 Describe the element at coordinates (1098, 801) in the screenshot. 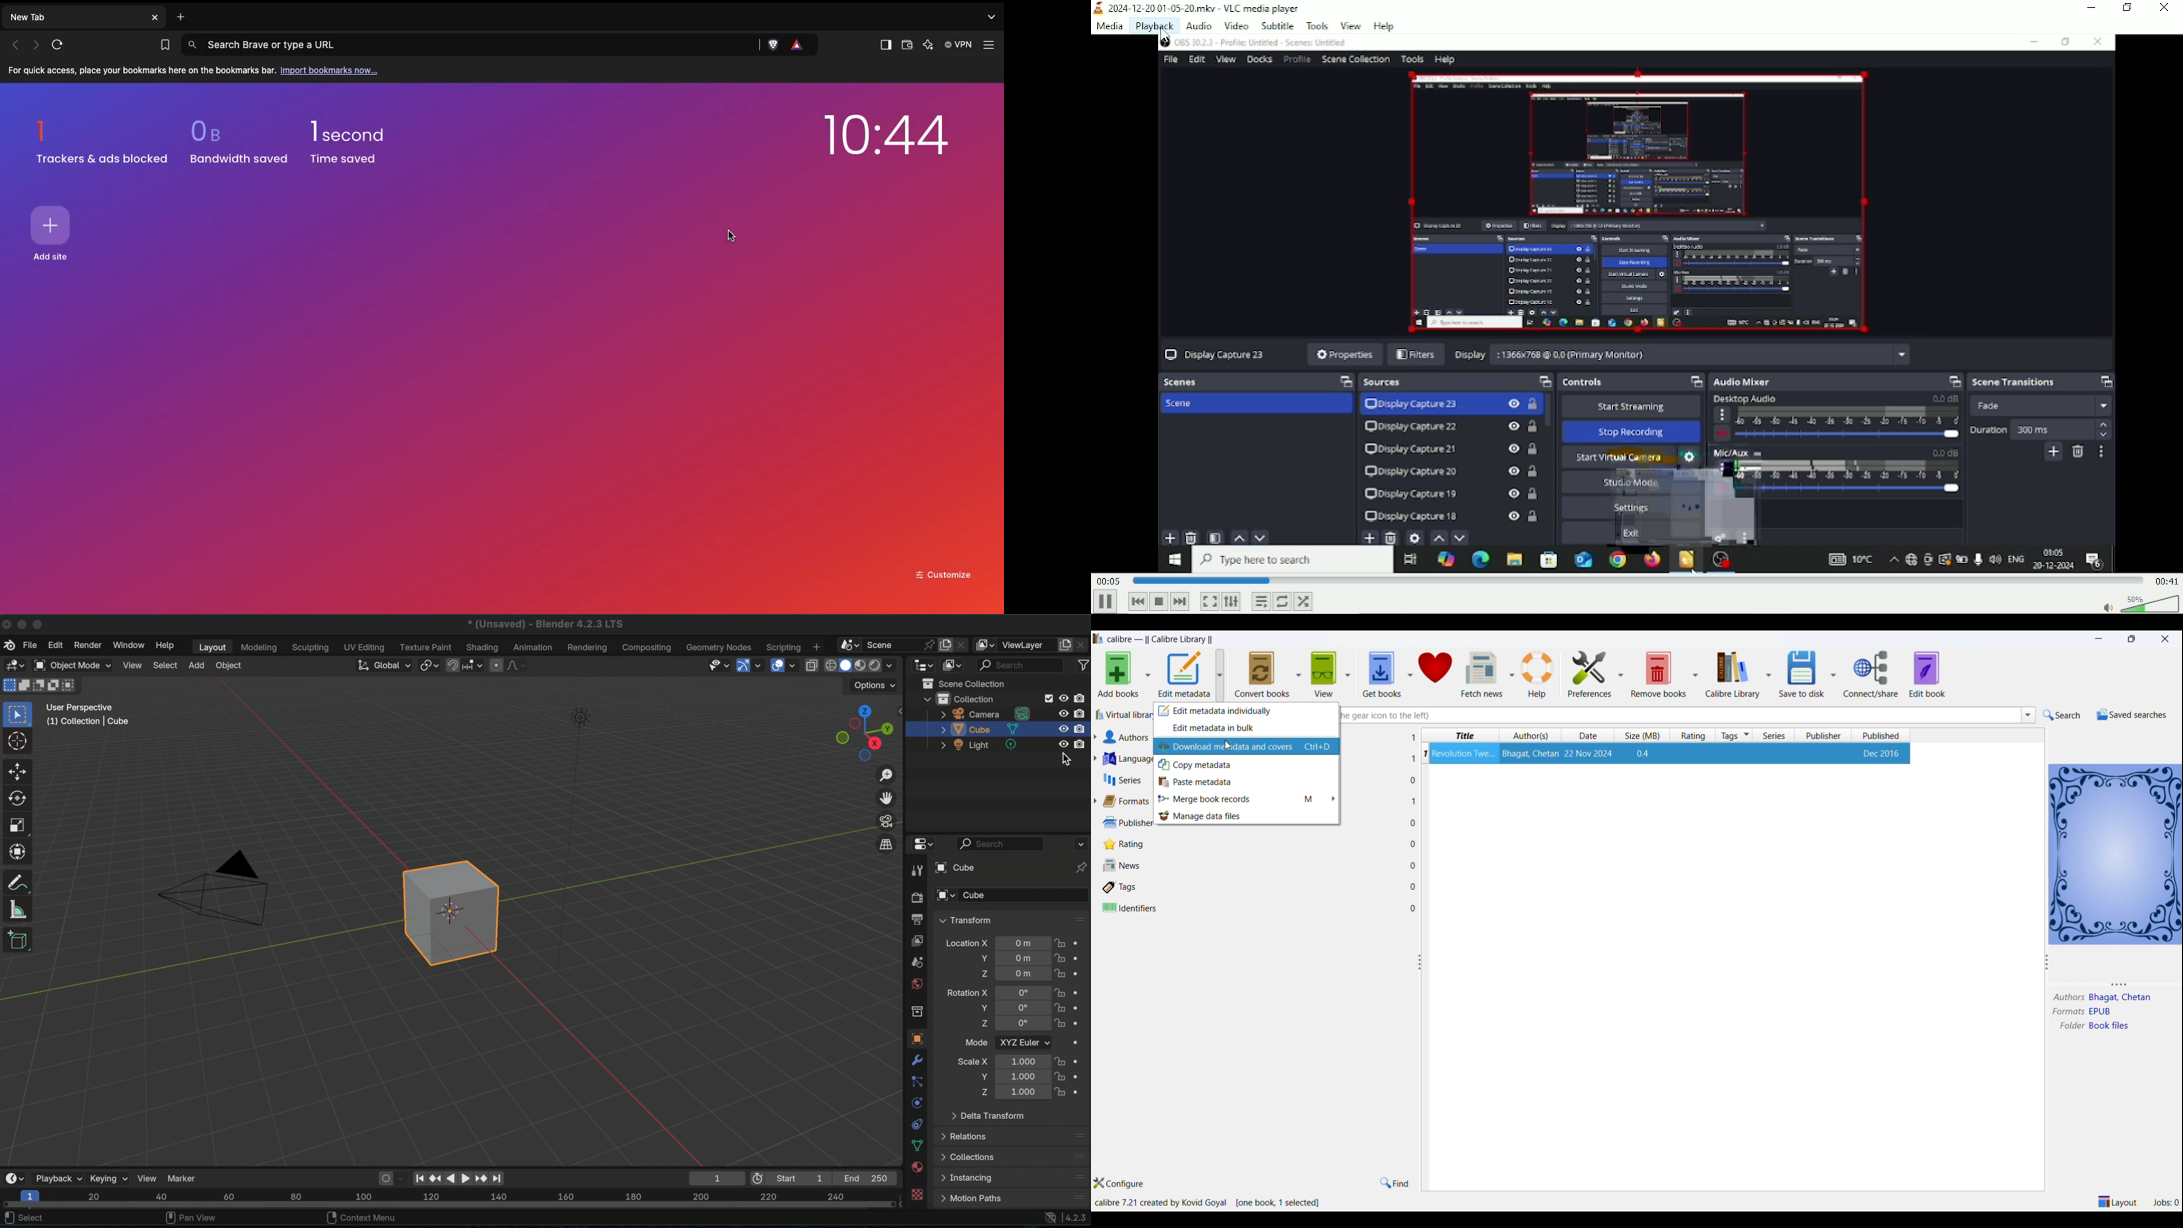

I see `view all formats dropdown button` at that location.